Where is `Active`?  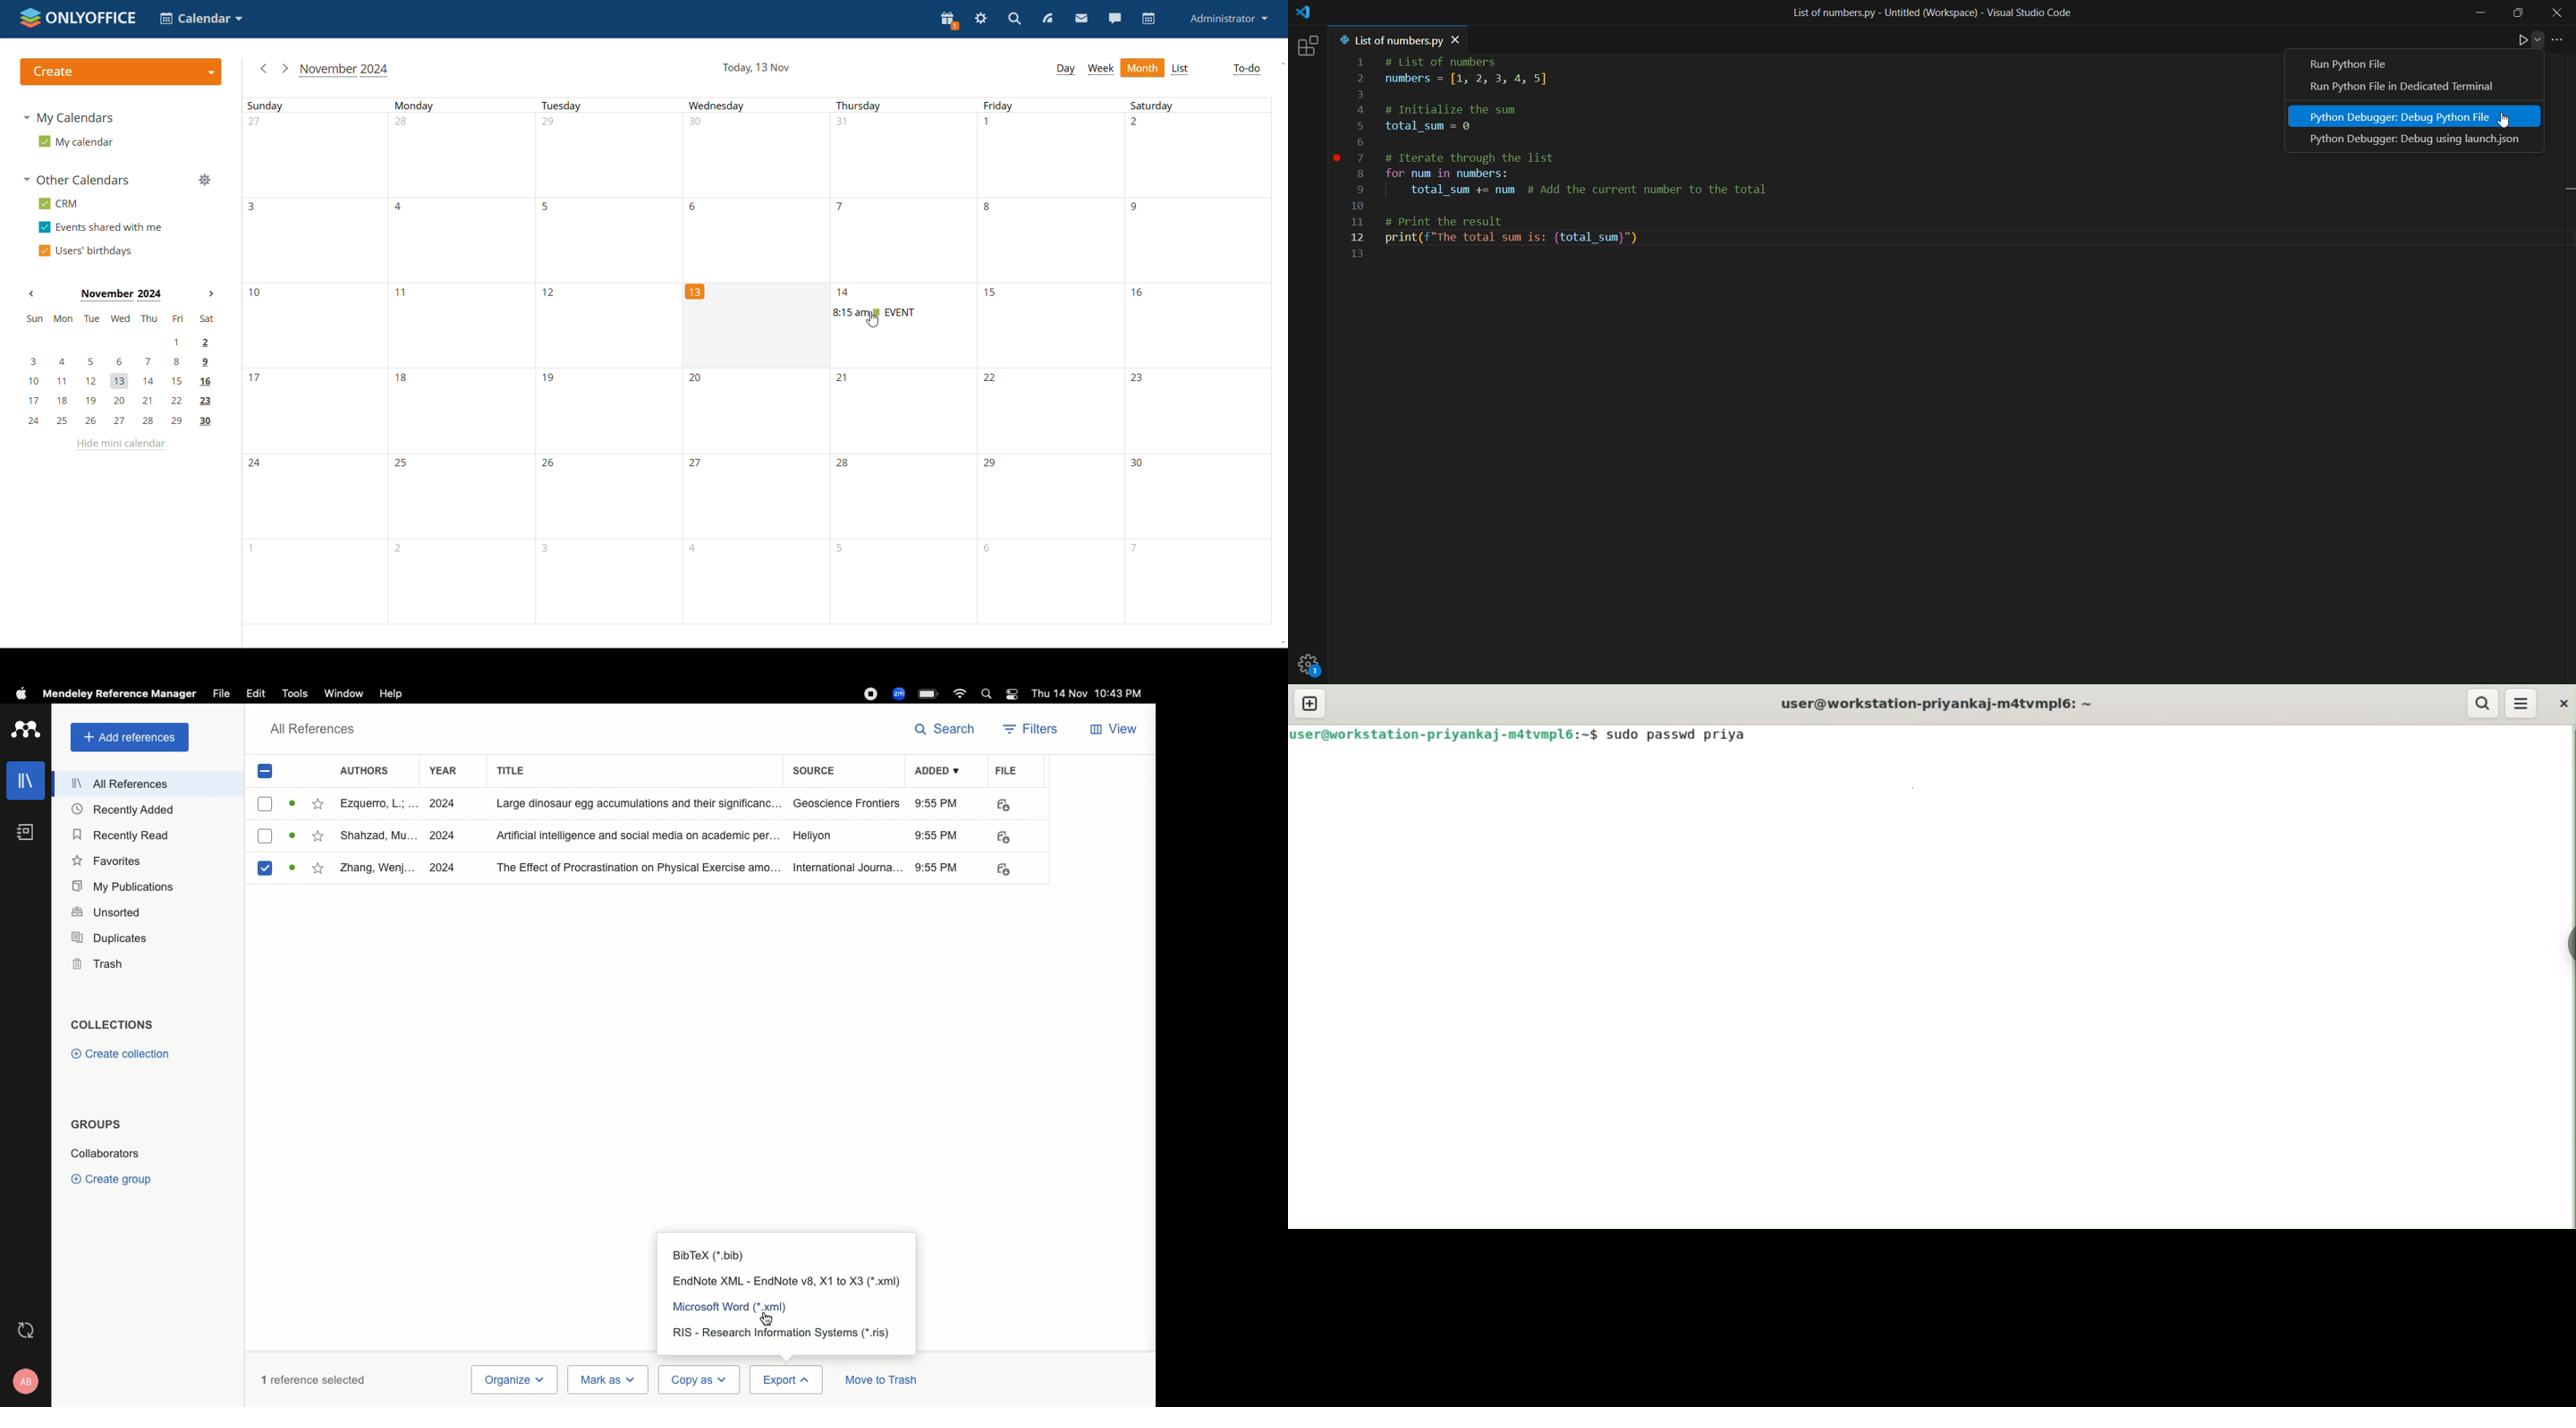
Active is located at coordinates (291, 803).